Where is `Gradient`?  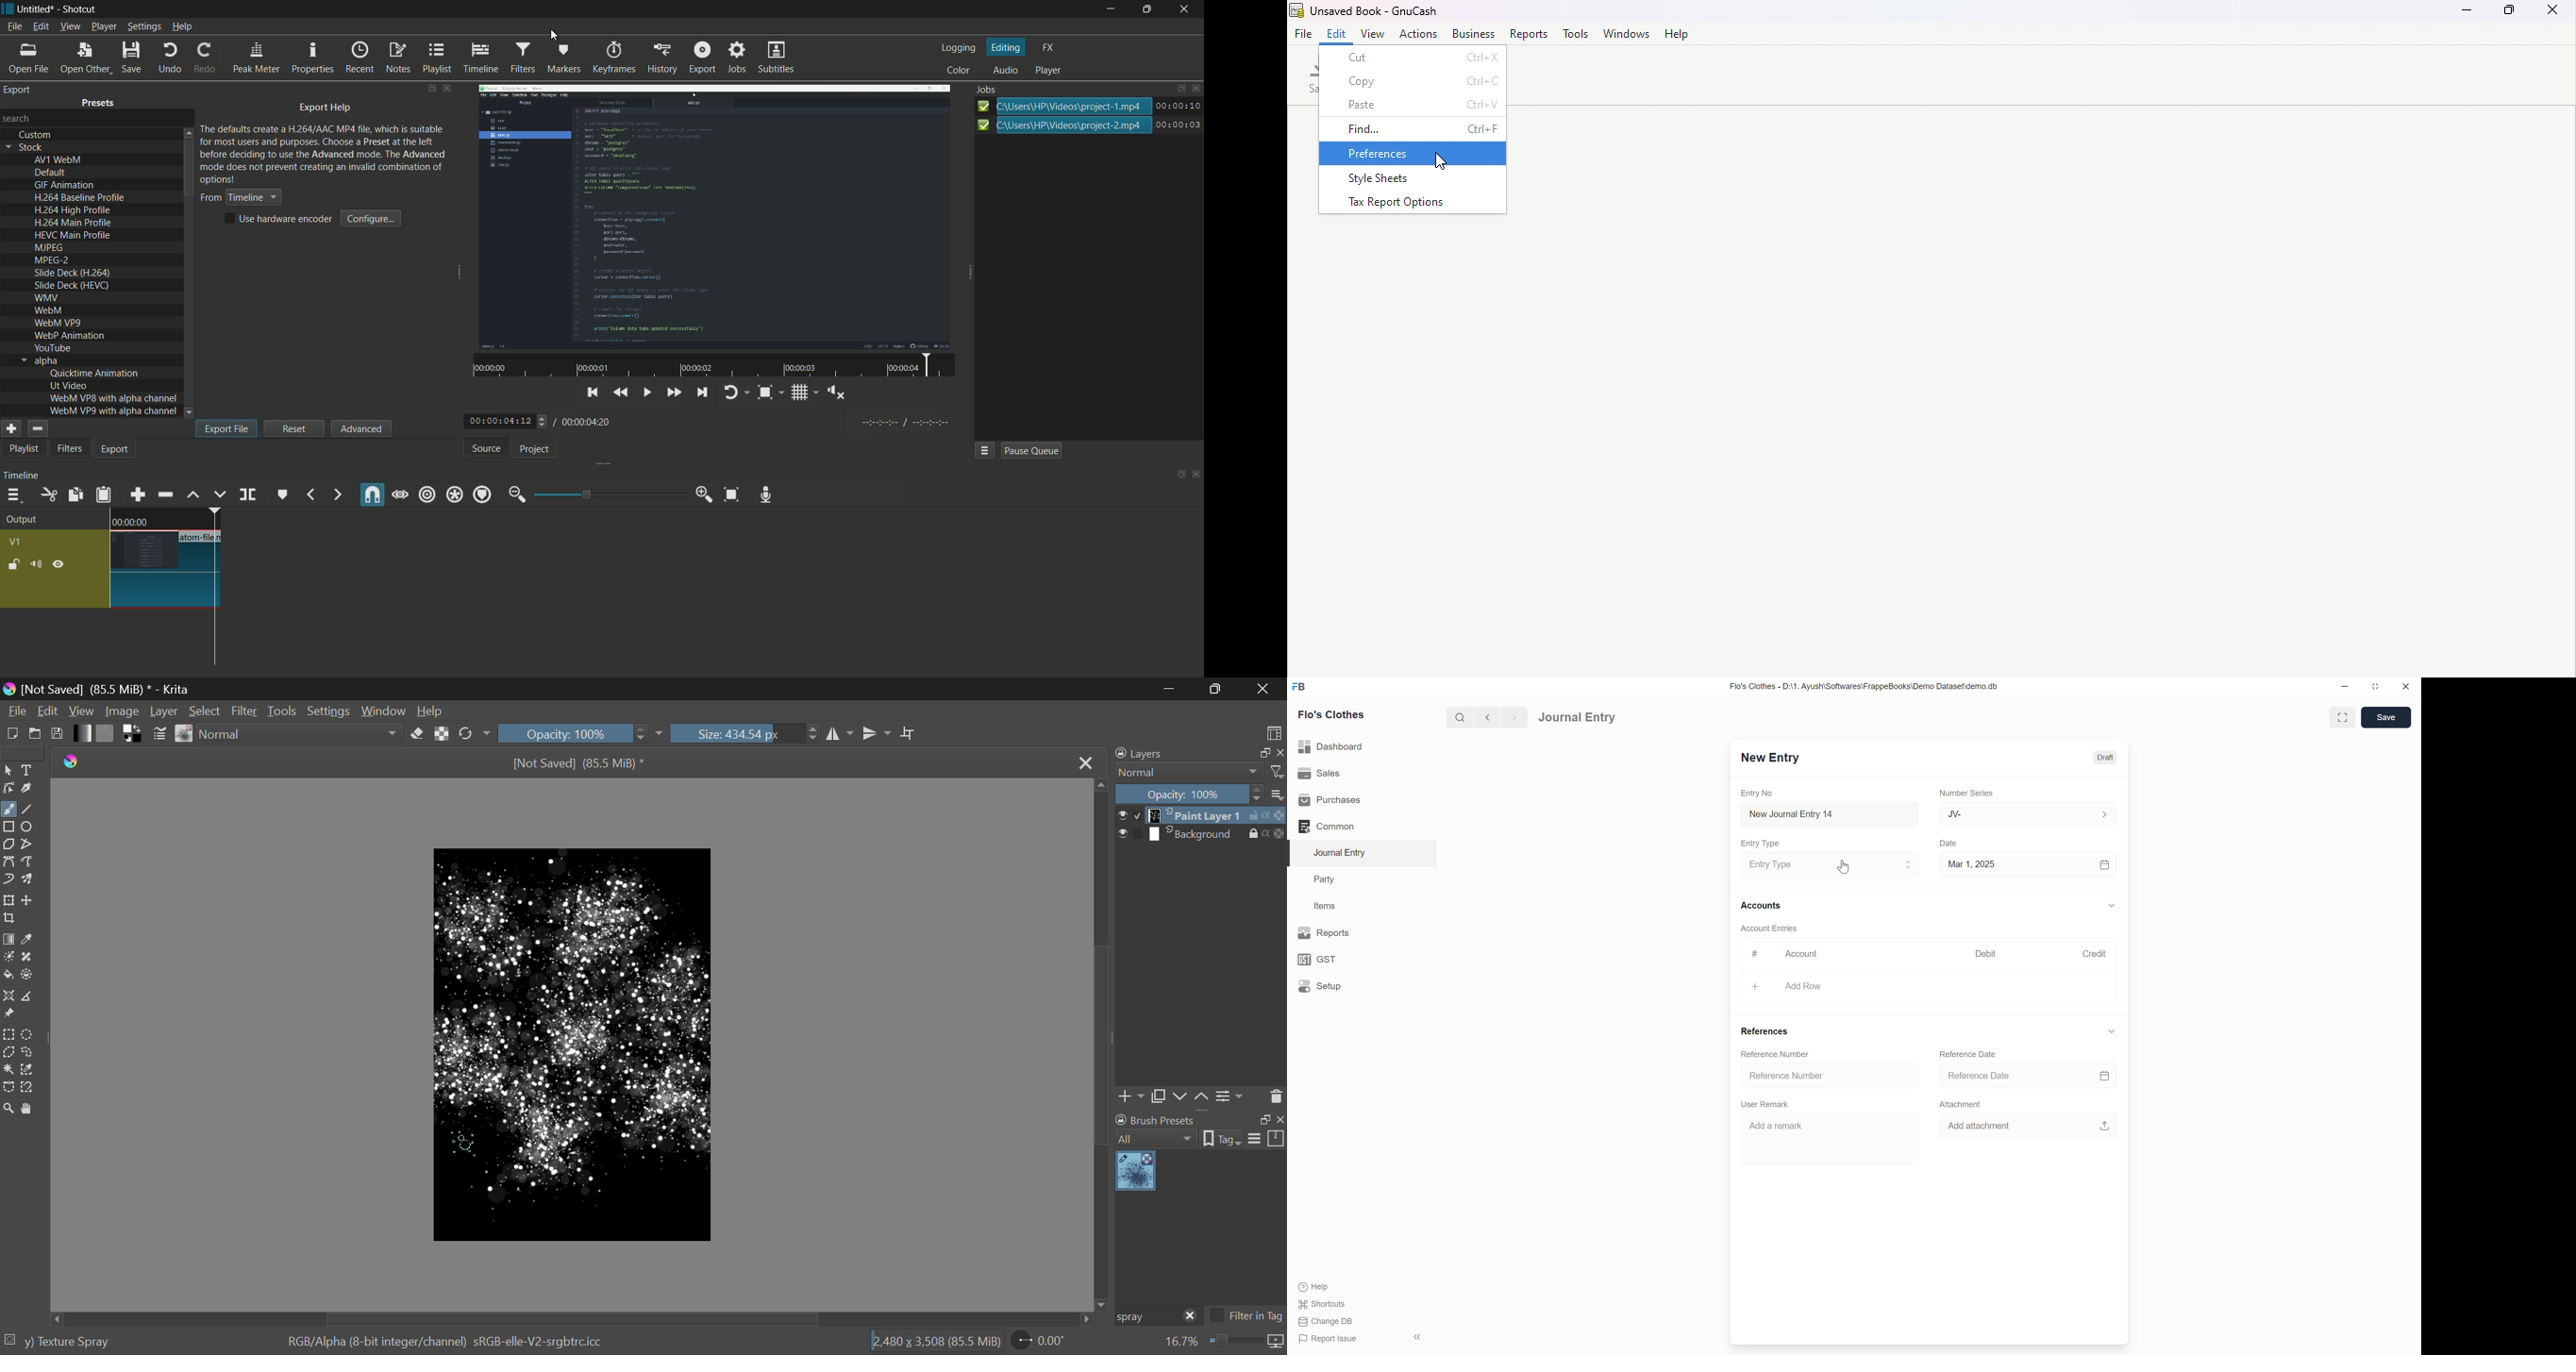
Gradient is located at coordinates (83, 733).